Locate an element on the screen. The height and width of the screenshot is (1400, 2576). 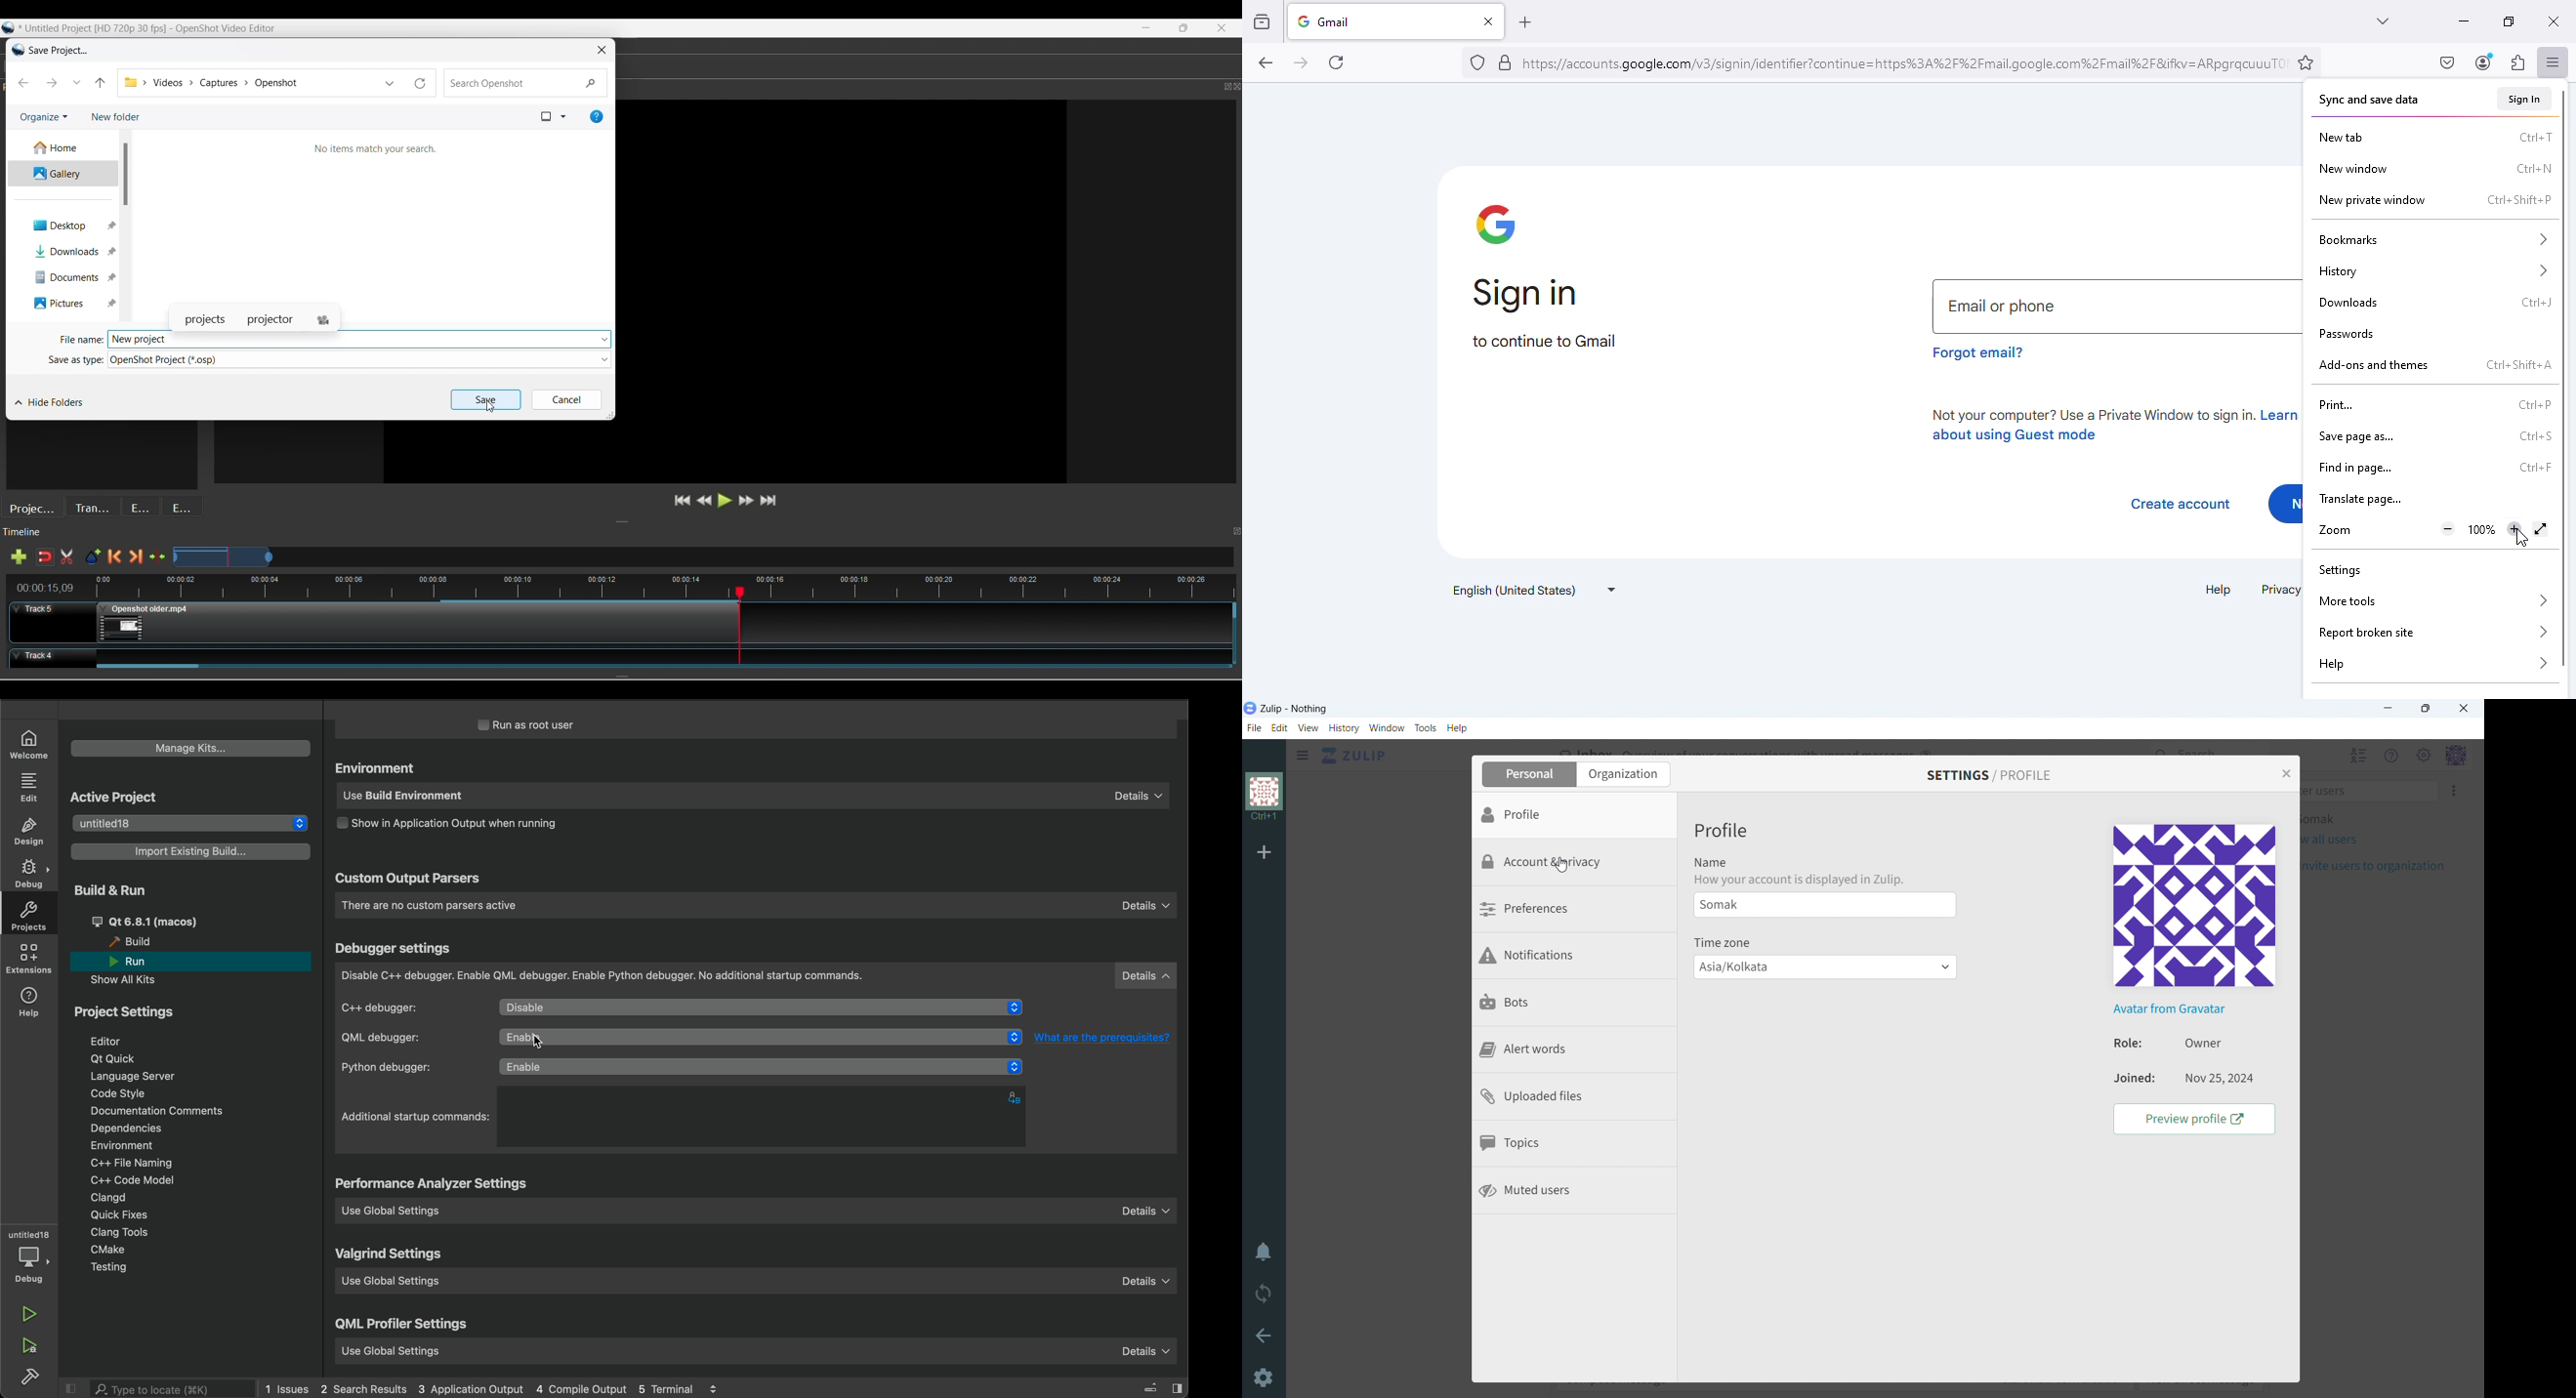
build is located at coordinates (135, 942).